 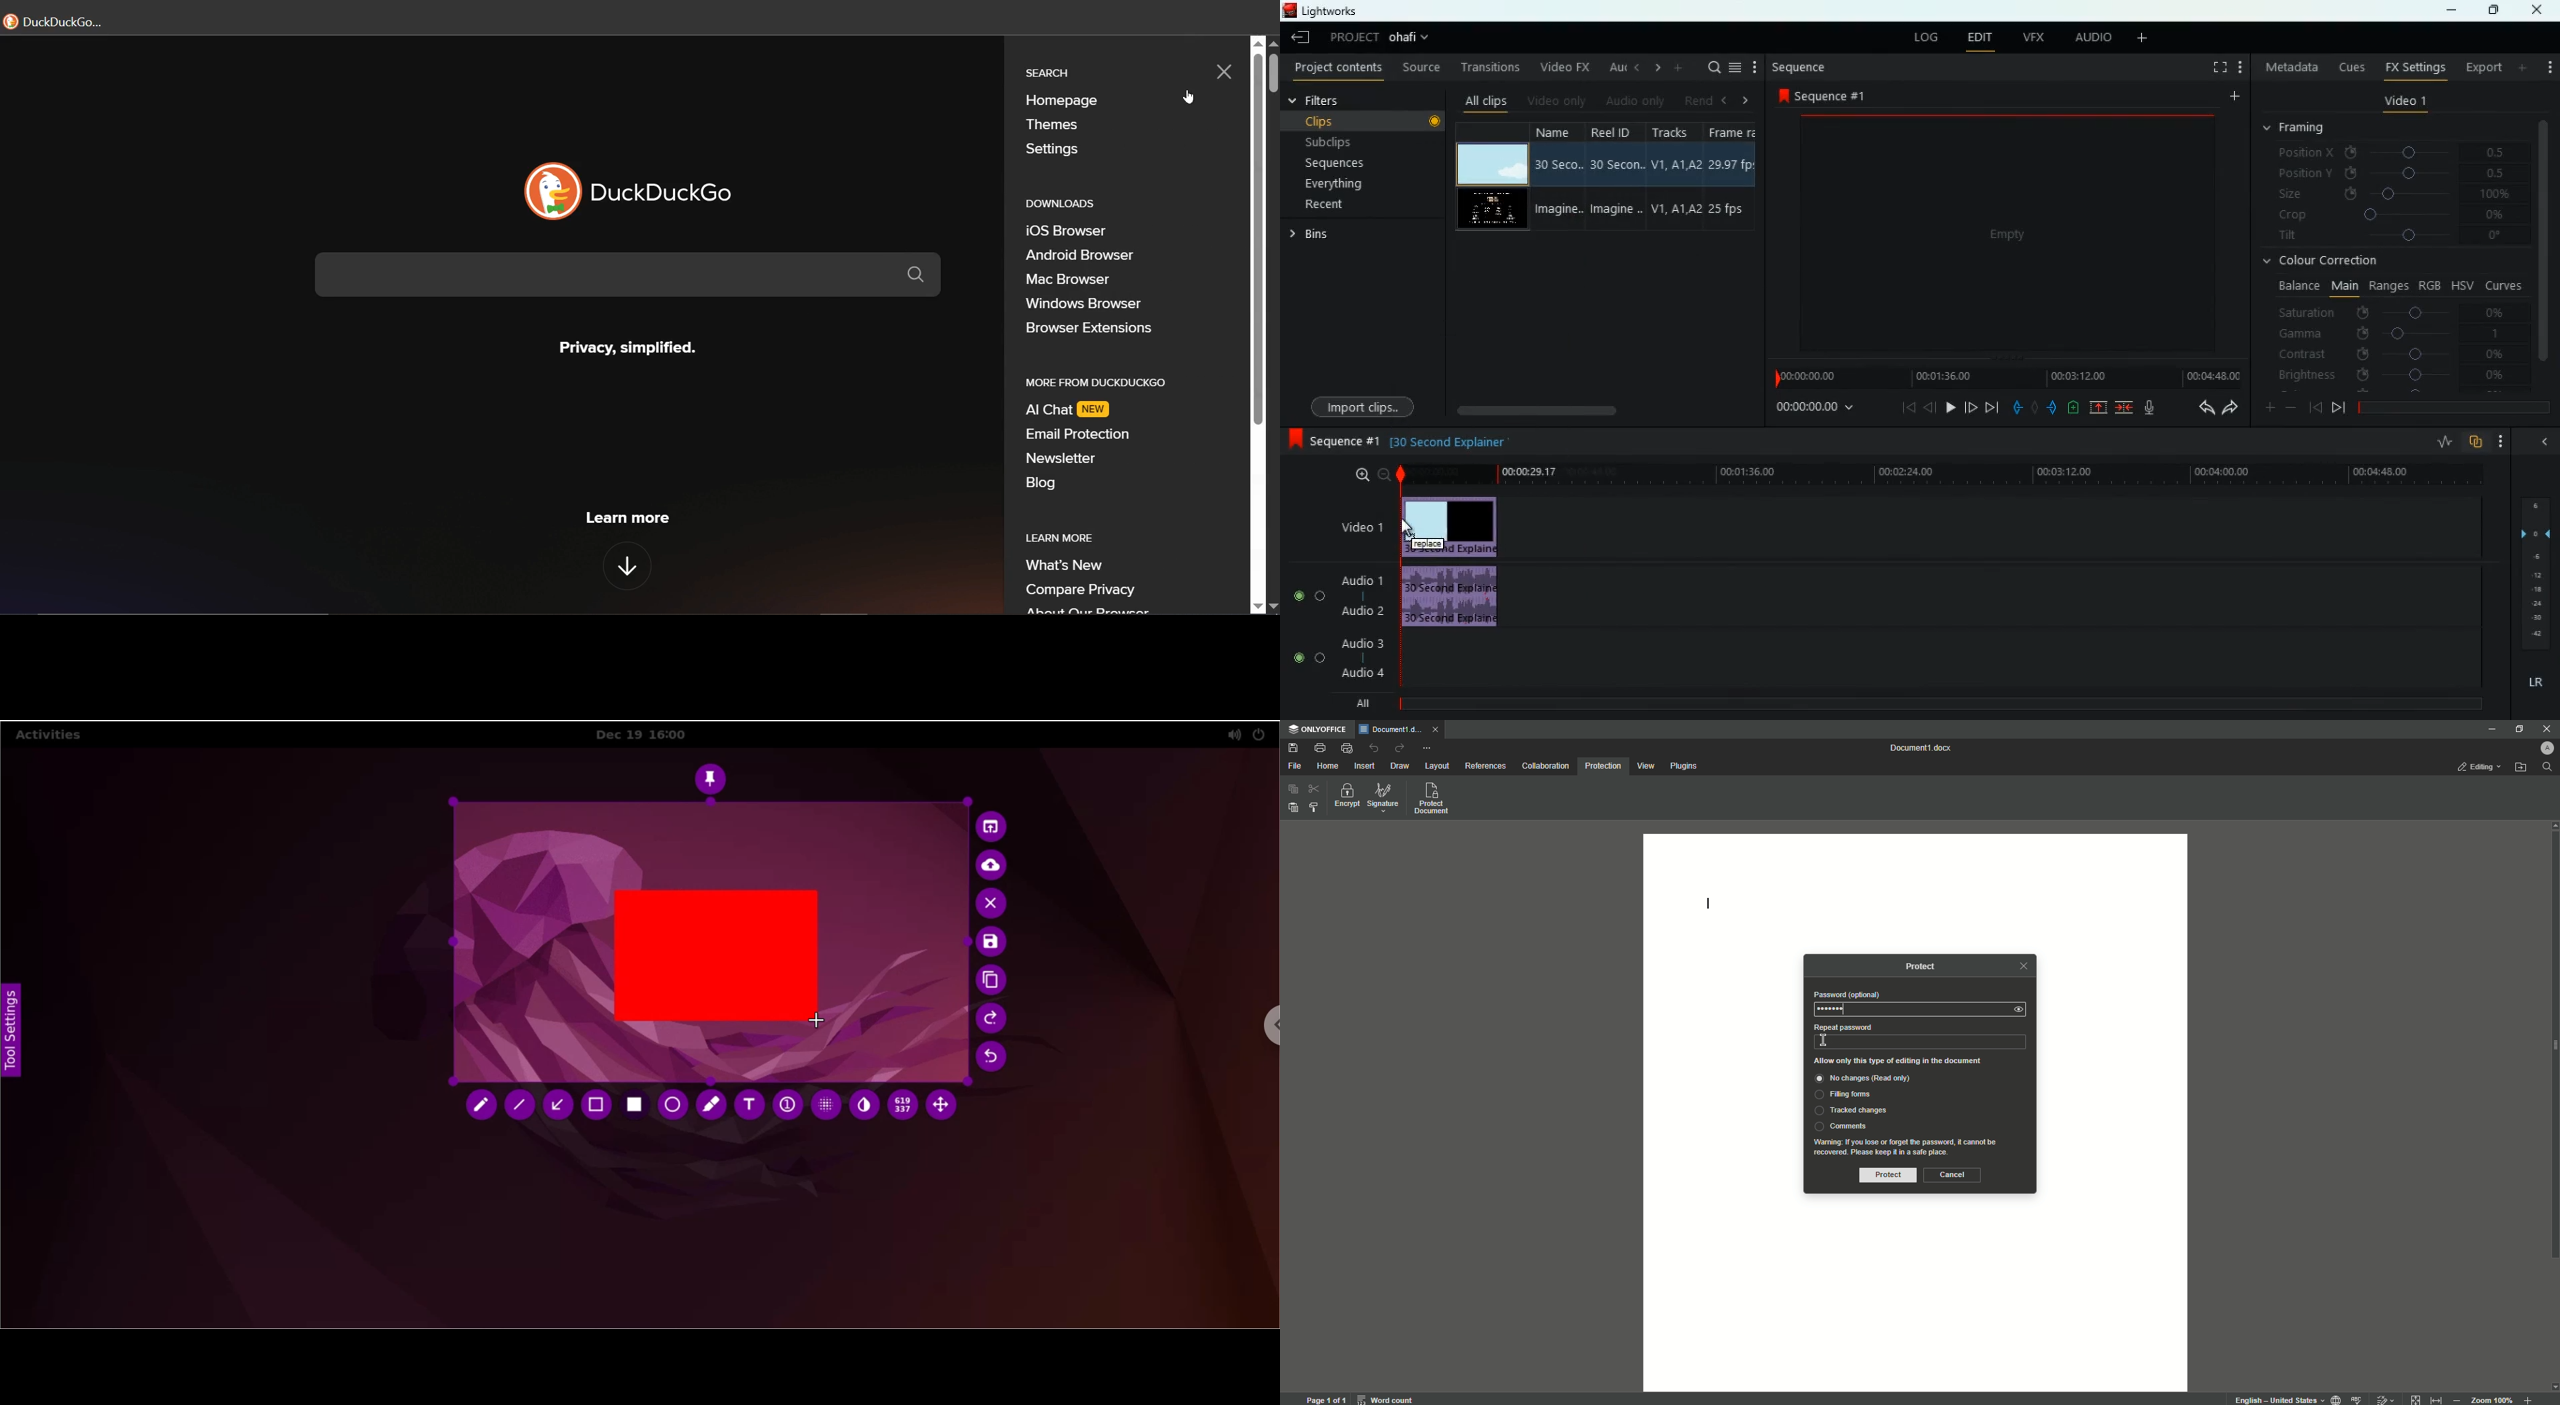 What do you see at coordinates (1846, 1096) in the screenshot?
I see `Filing Forms` at bounding box center [1846, 1096].